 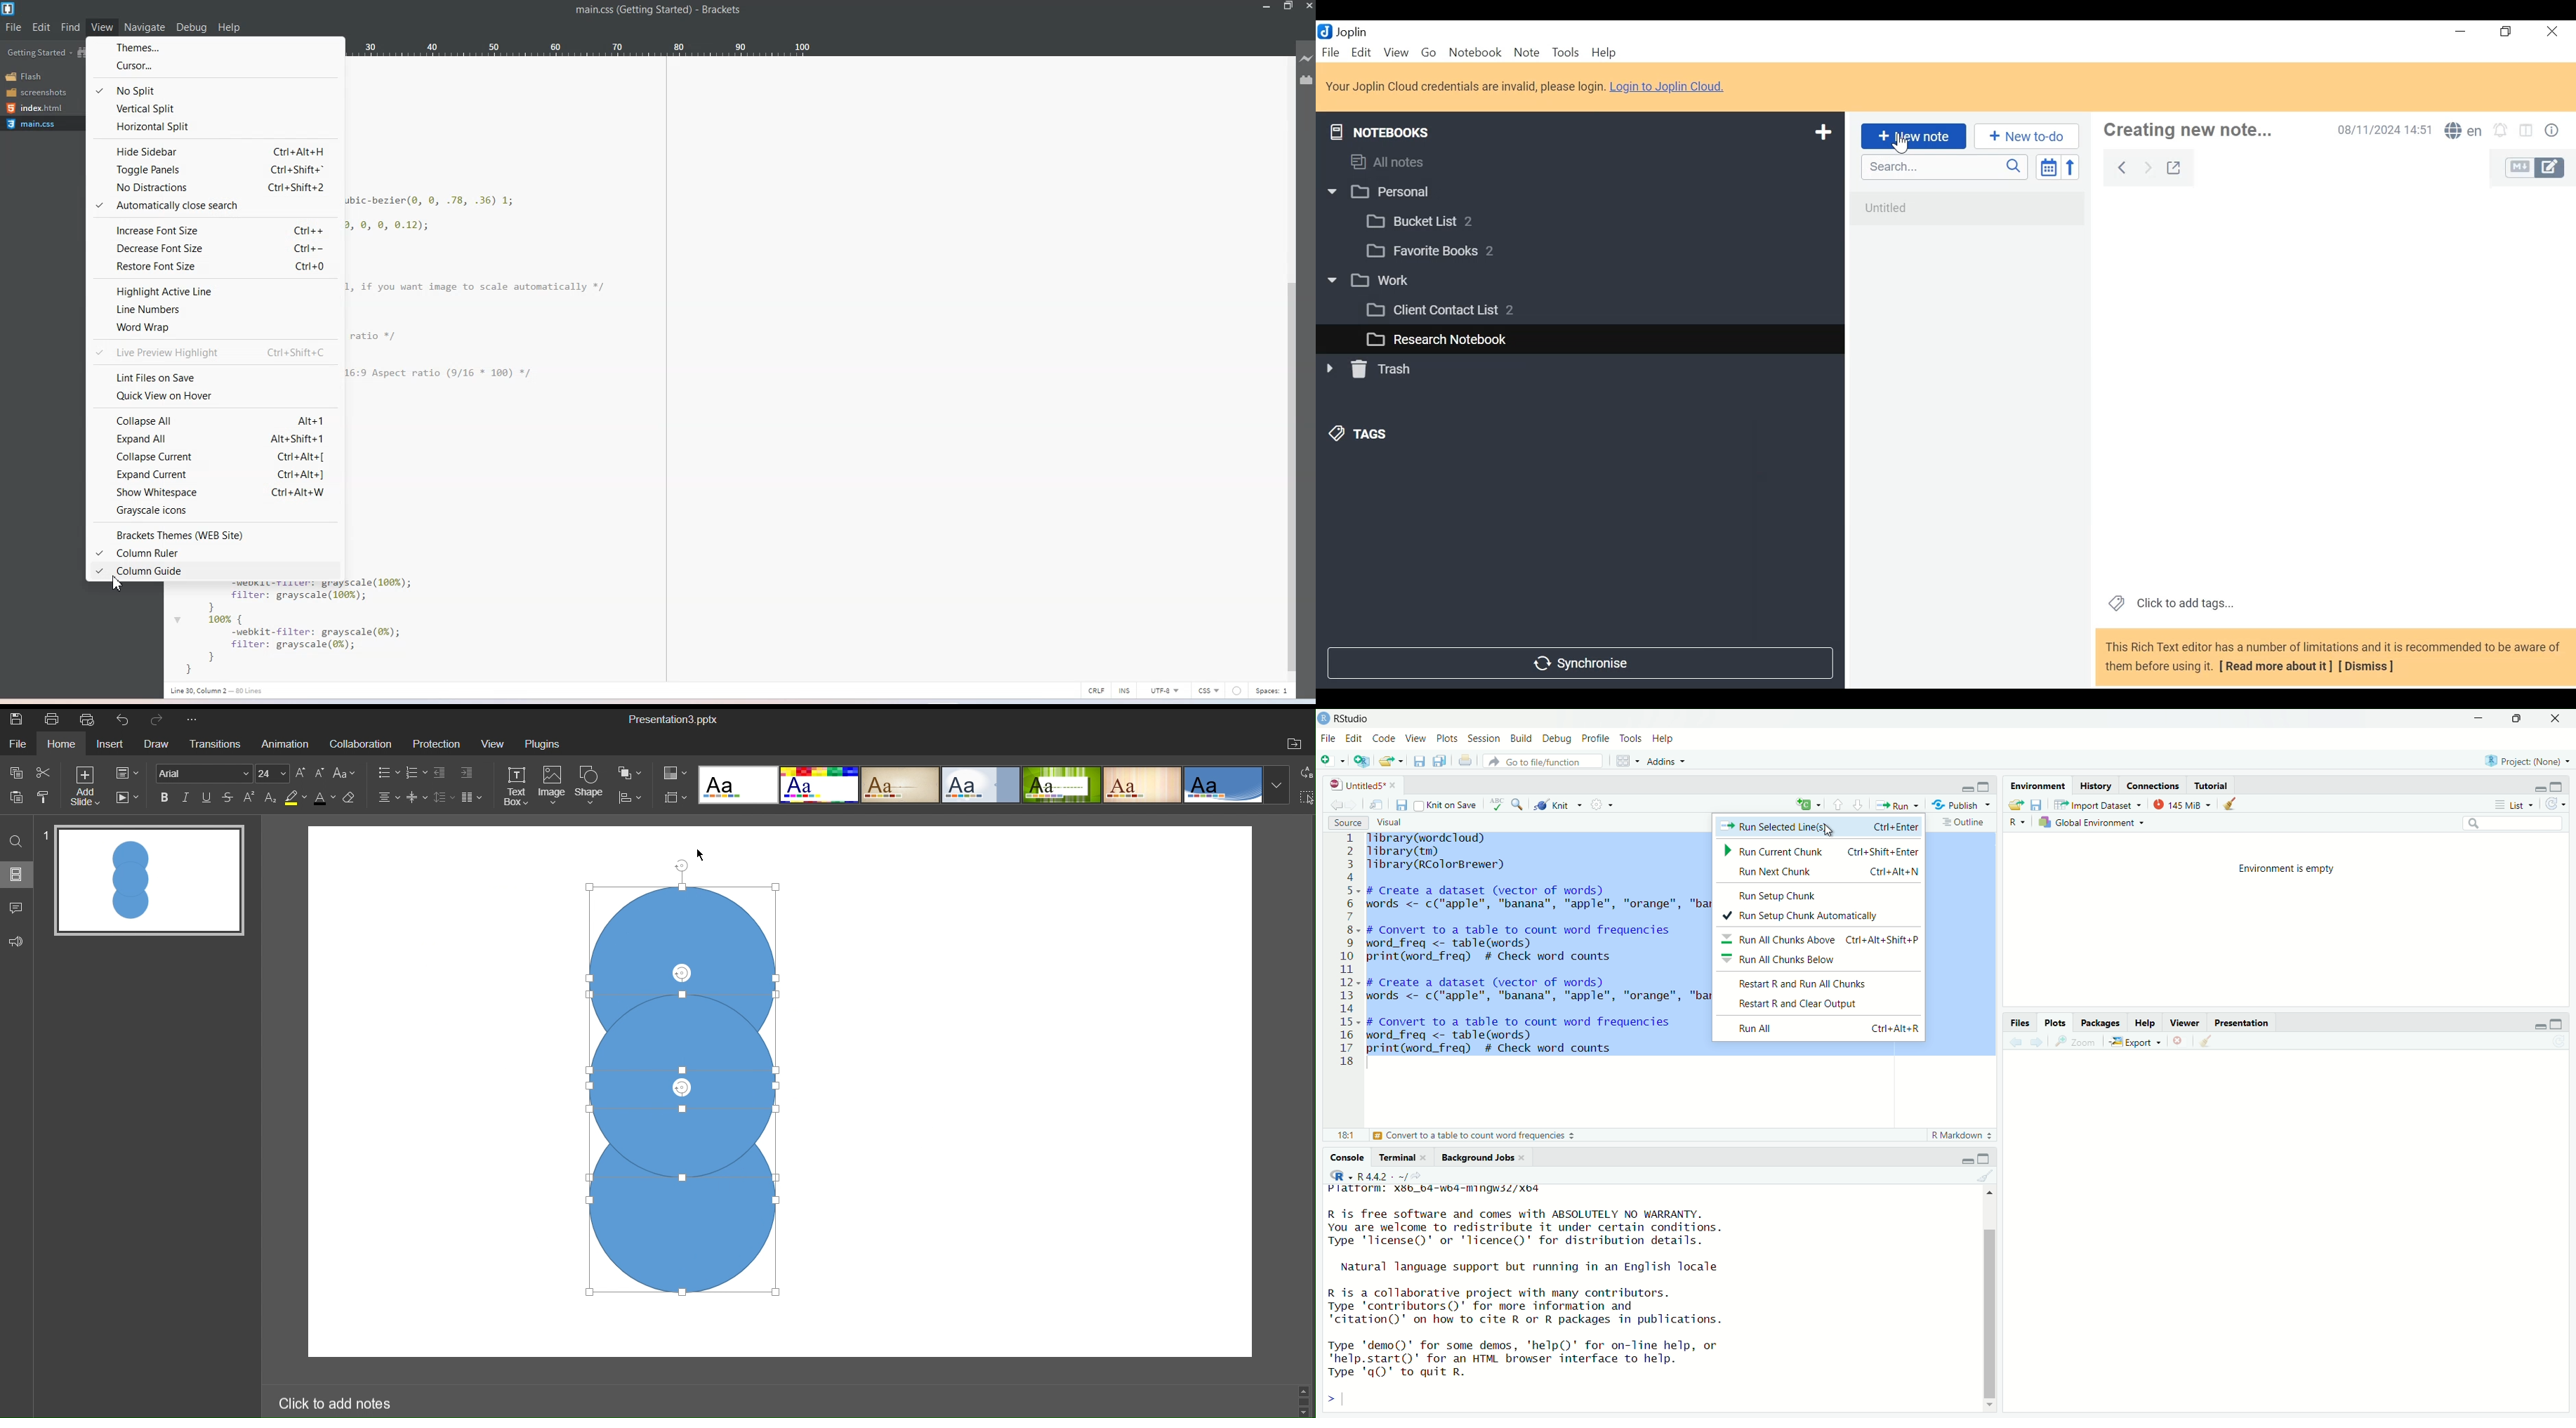 What do you see at coordinates (1364, 785) in the screenshot?
I see `Untitled` at bounding box center [1364, 785].